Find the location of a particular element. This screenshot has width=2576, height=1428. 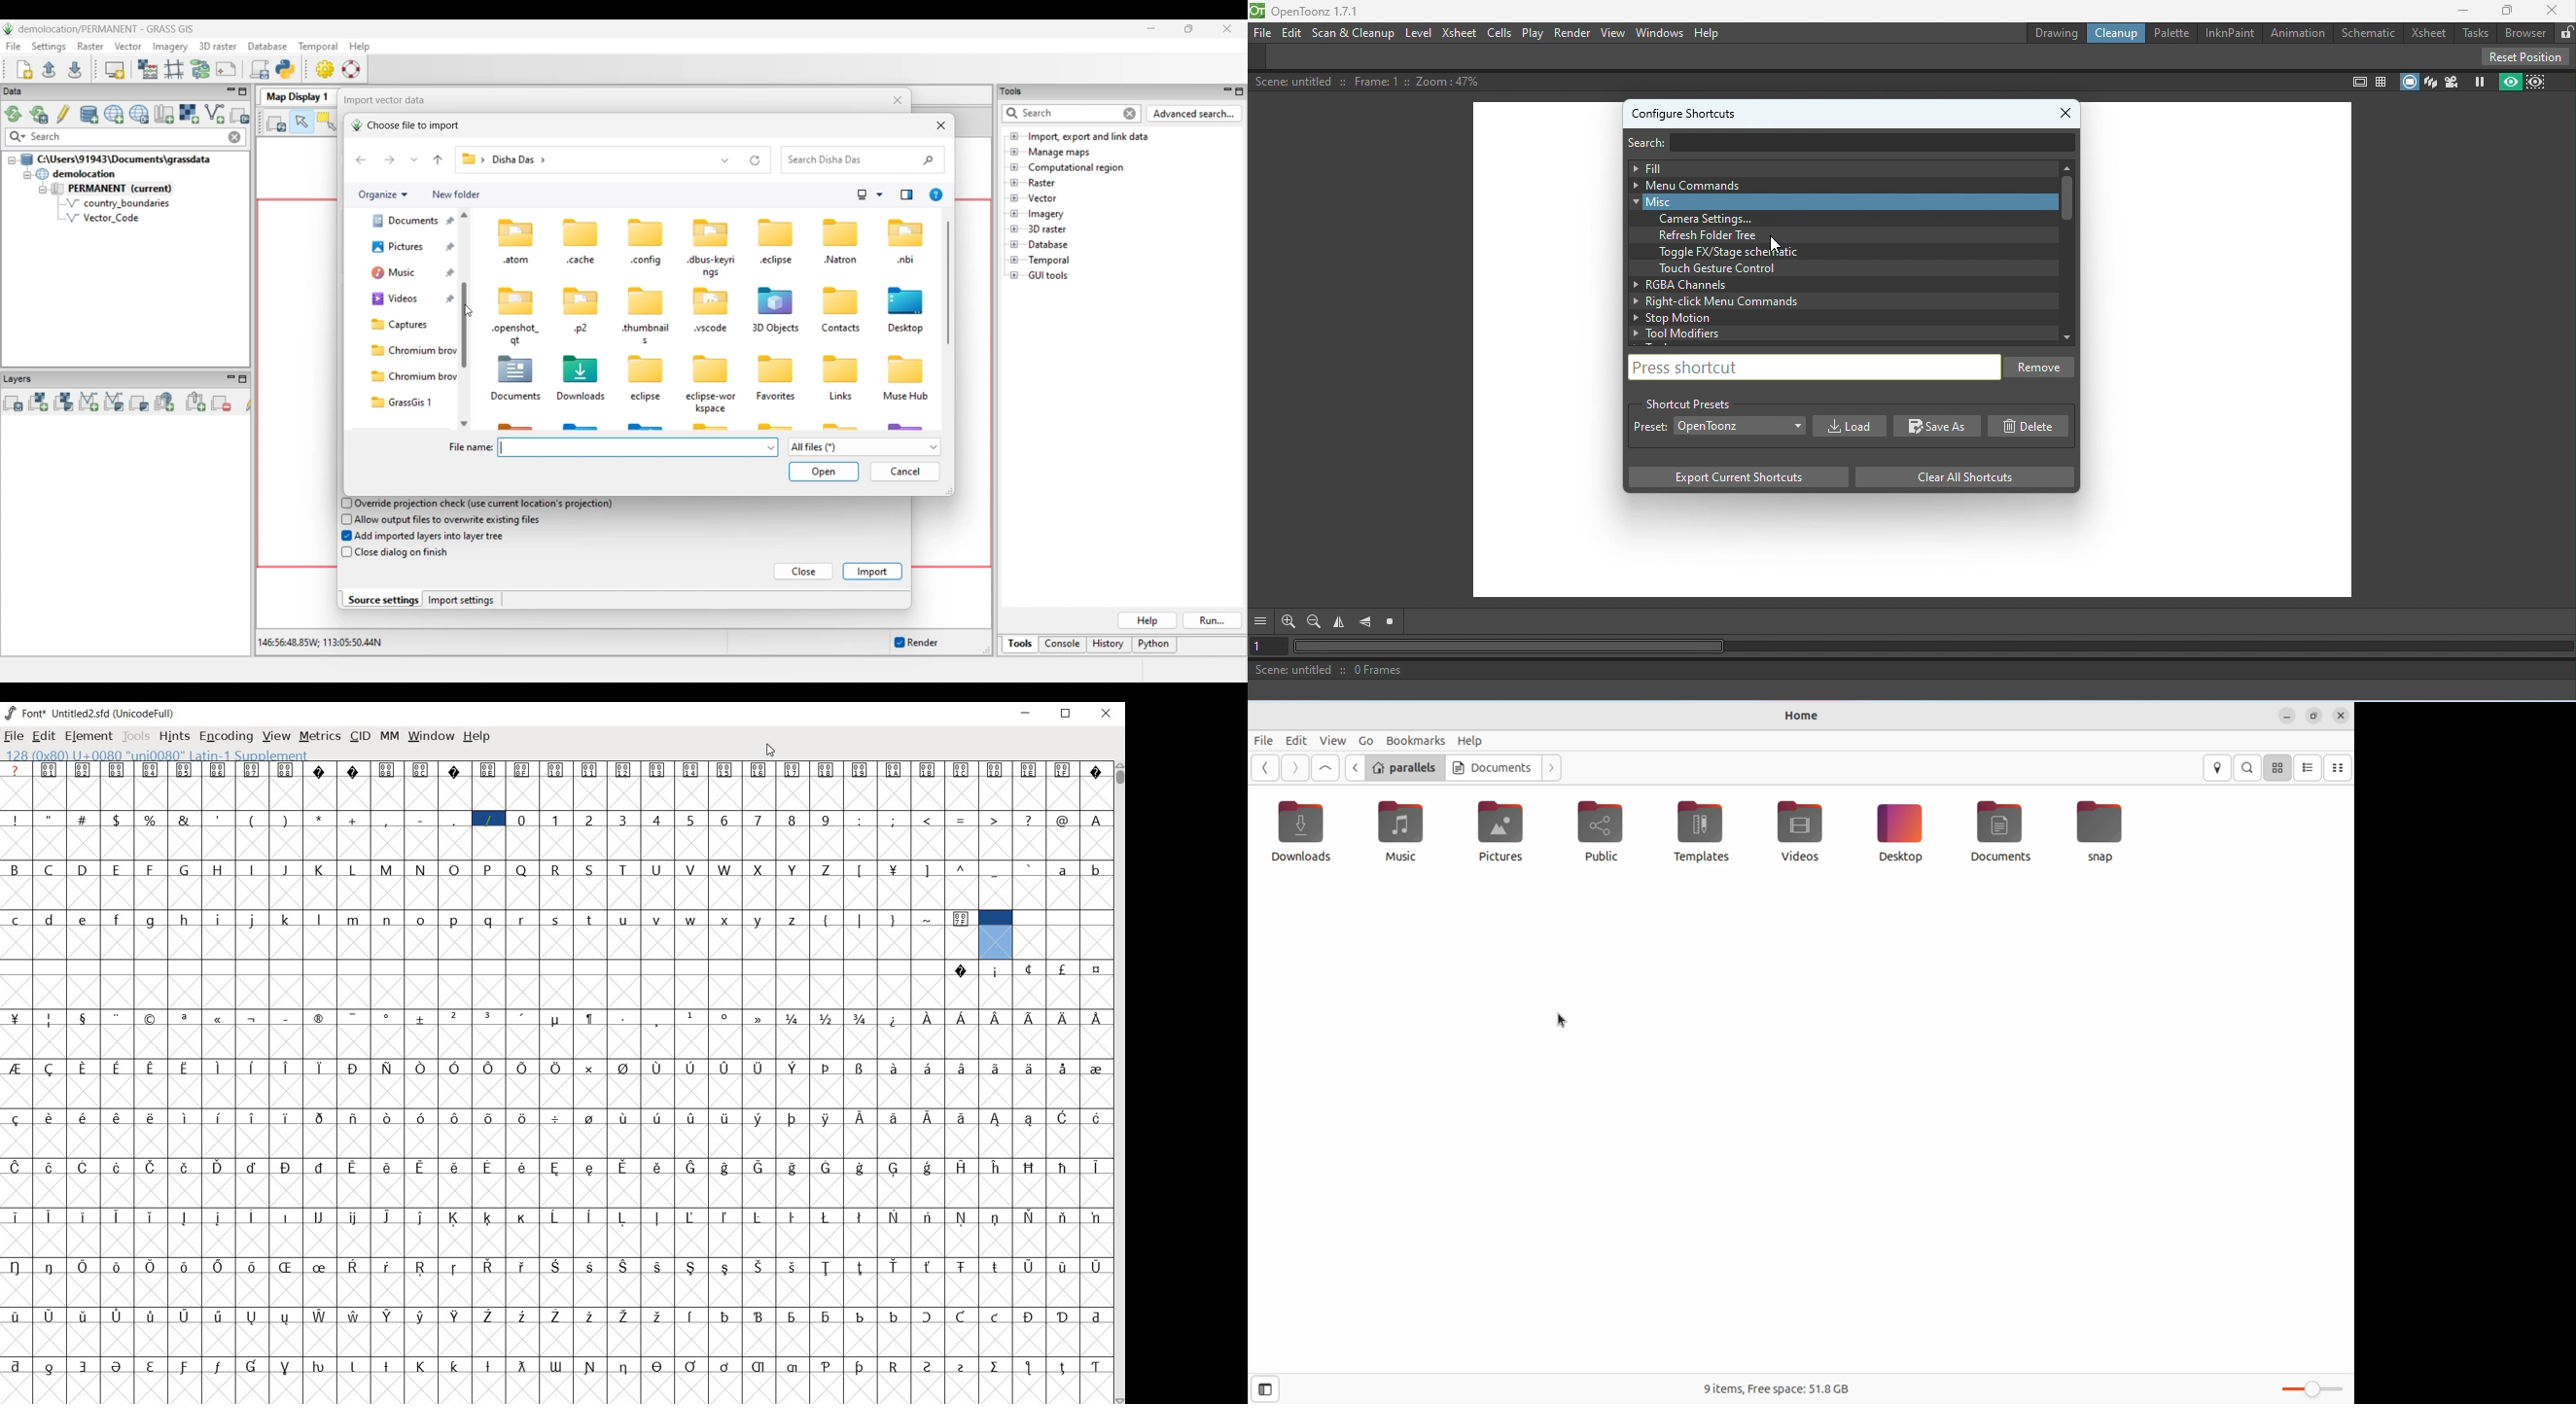

Symbol is located at coordinates (795, 1018).